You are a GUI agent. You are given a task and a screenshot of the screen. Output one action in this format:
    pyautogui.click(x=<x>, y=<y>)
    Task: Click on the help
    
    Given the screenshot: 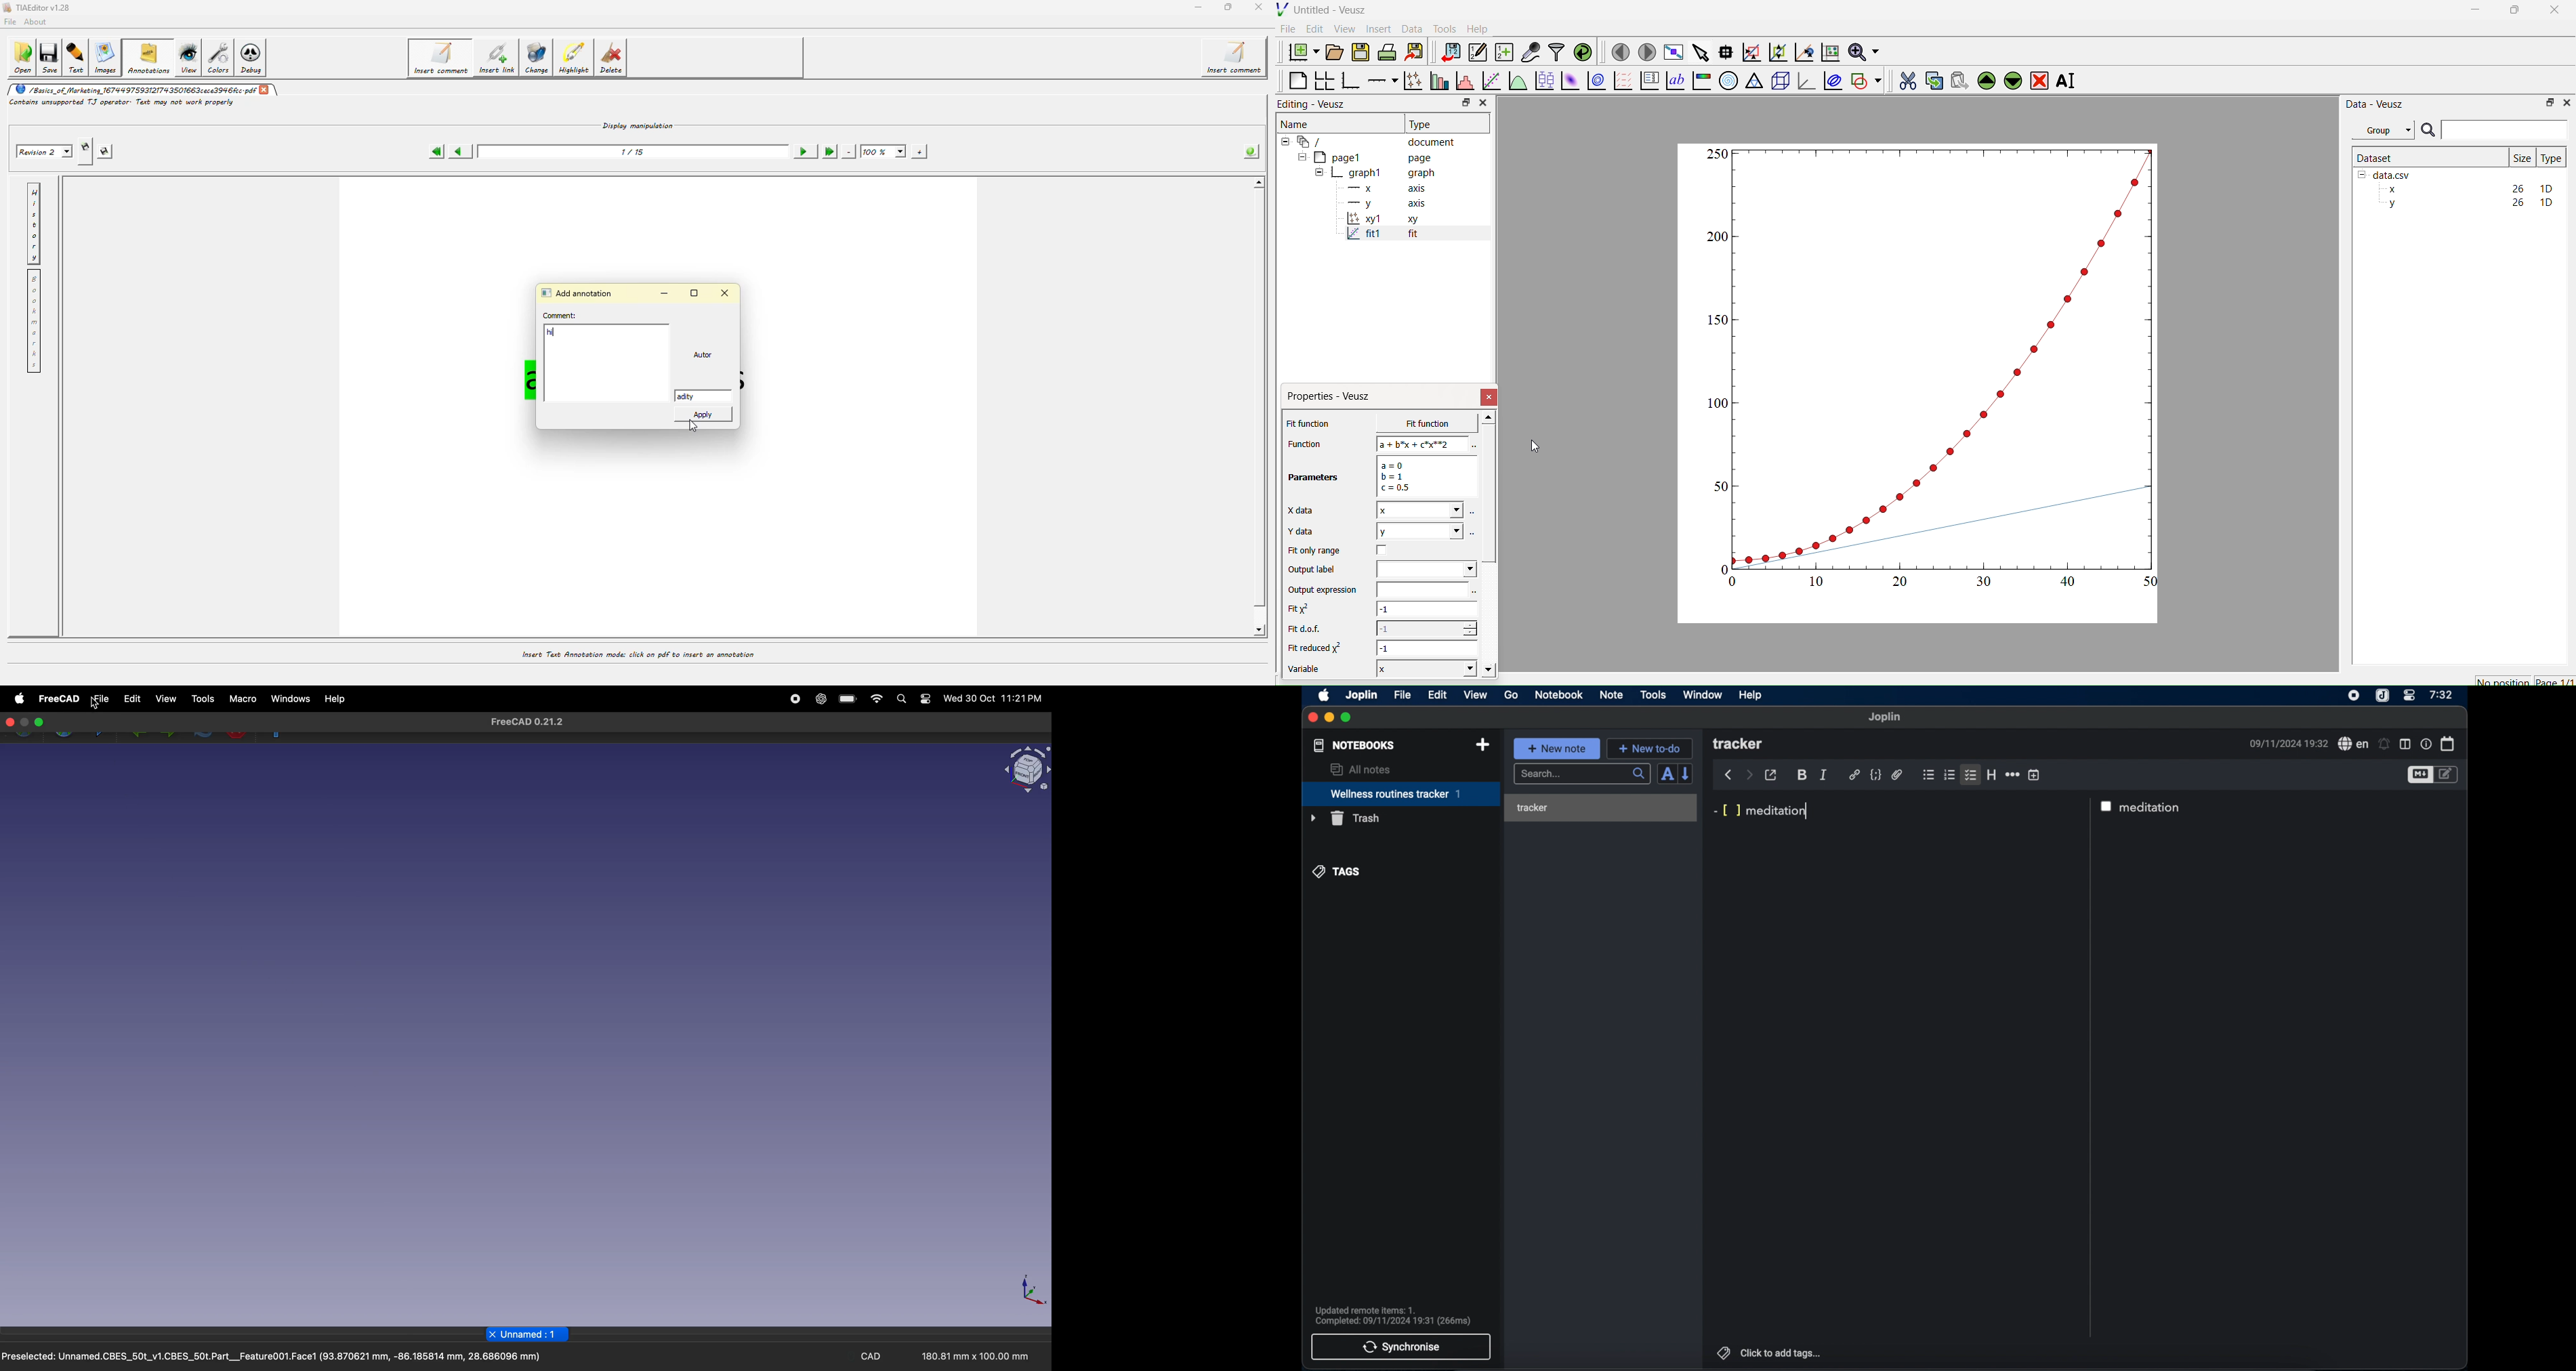 What is the action you would take?
    pyautogui.click(x=1751, y=695)
    